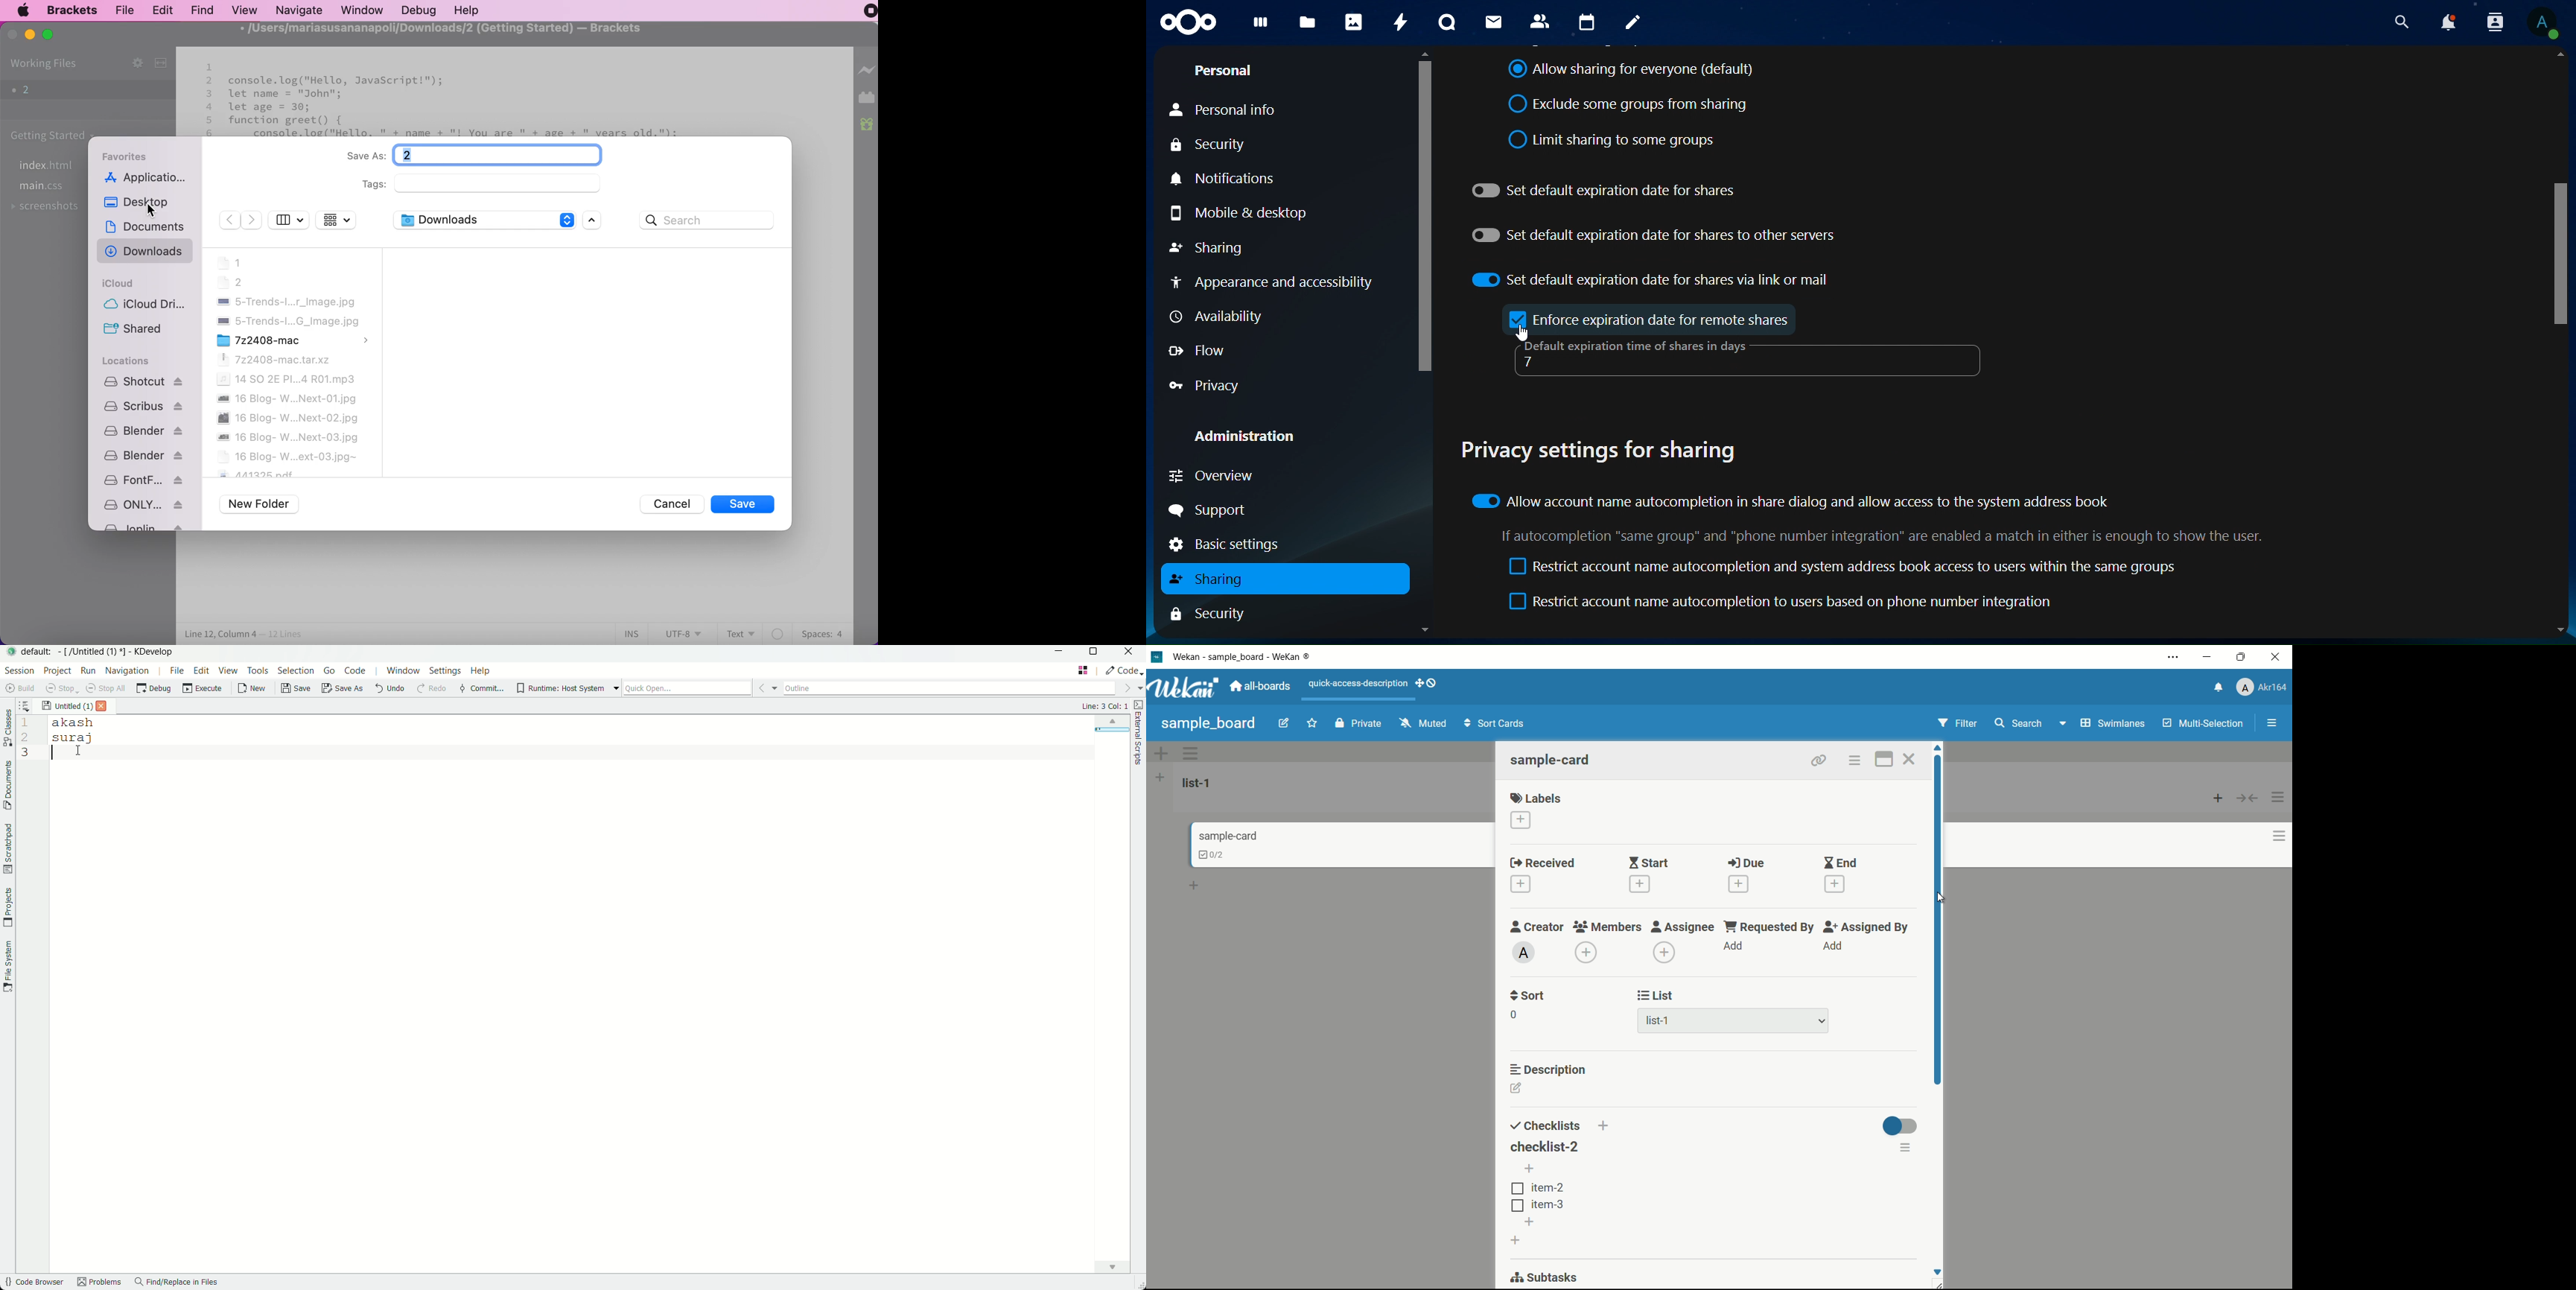  I want to click on filter, so click(1959, 723).